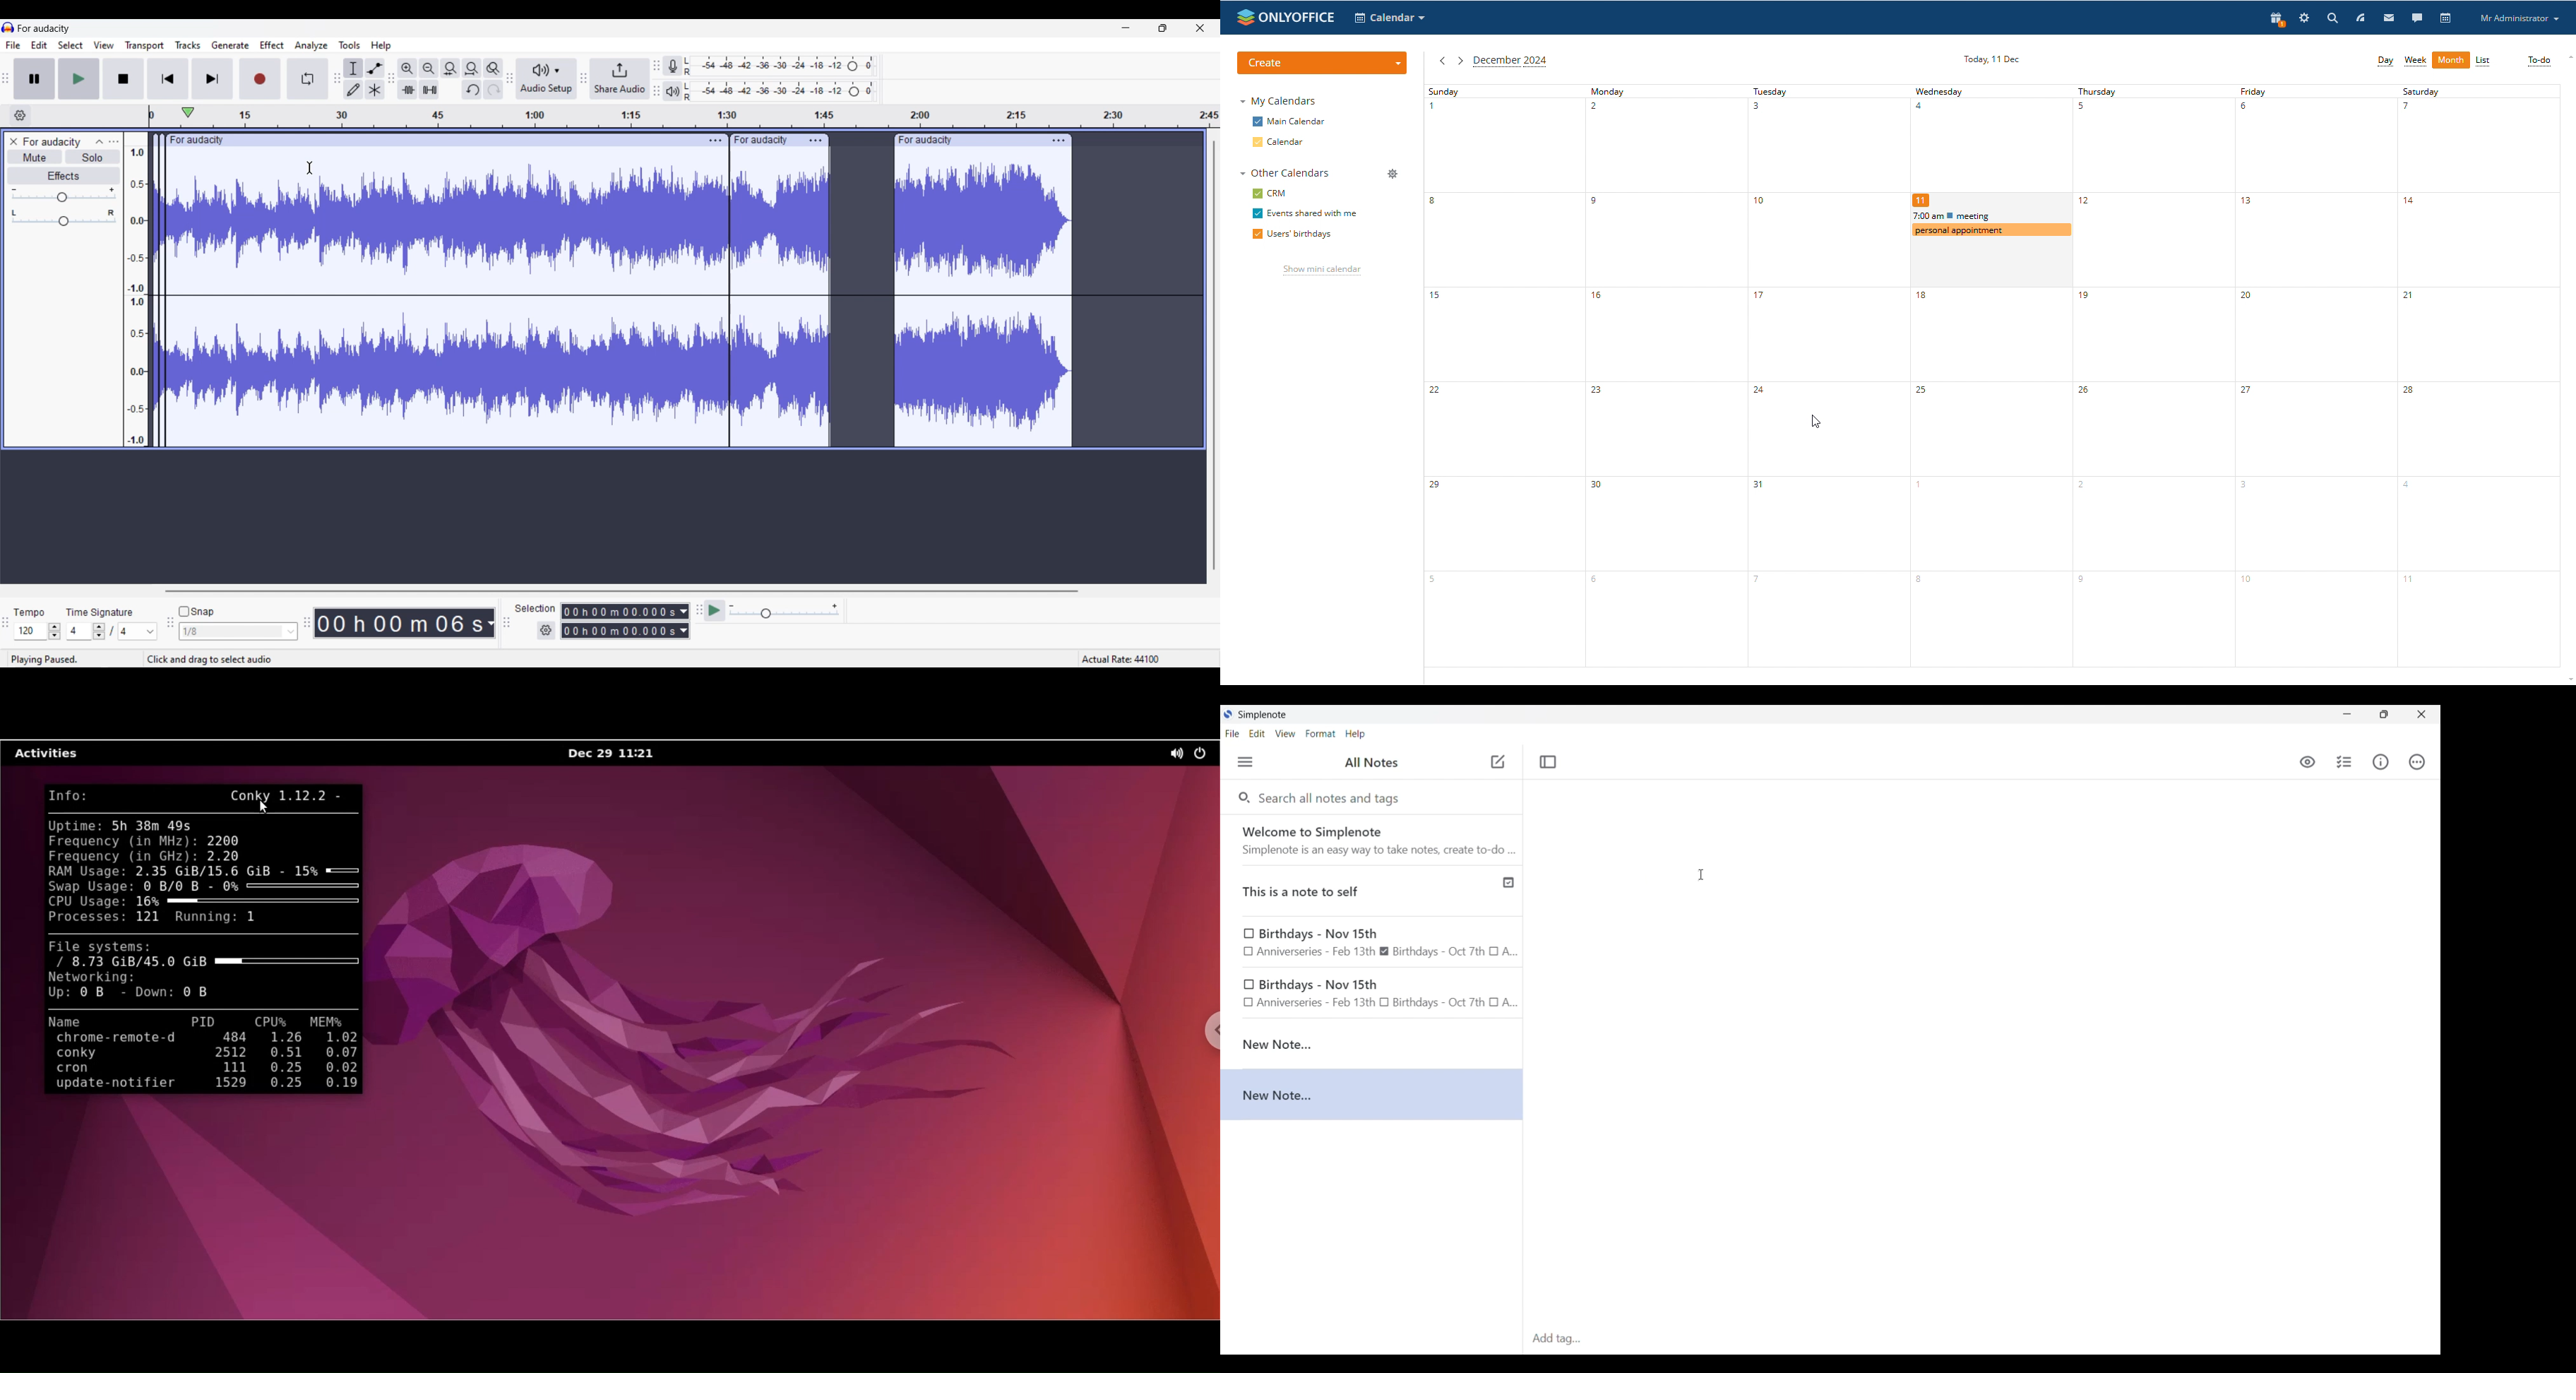 Image resolution: width=2576 pixels, height=1400 pixels. I want to click on Snap list, so click(238, 632).